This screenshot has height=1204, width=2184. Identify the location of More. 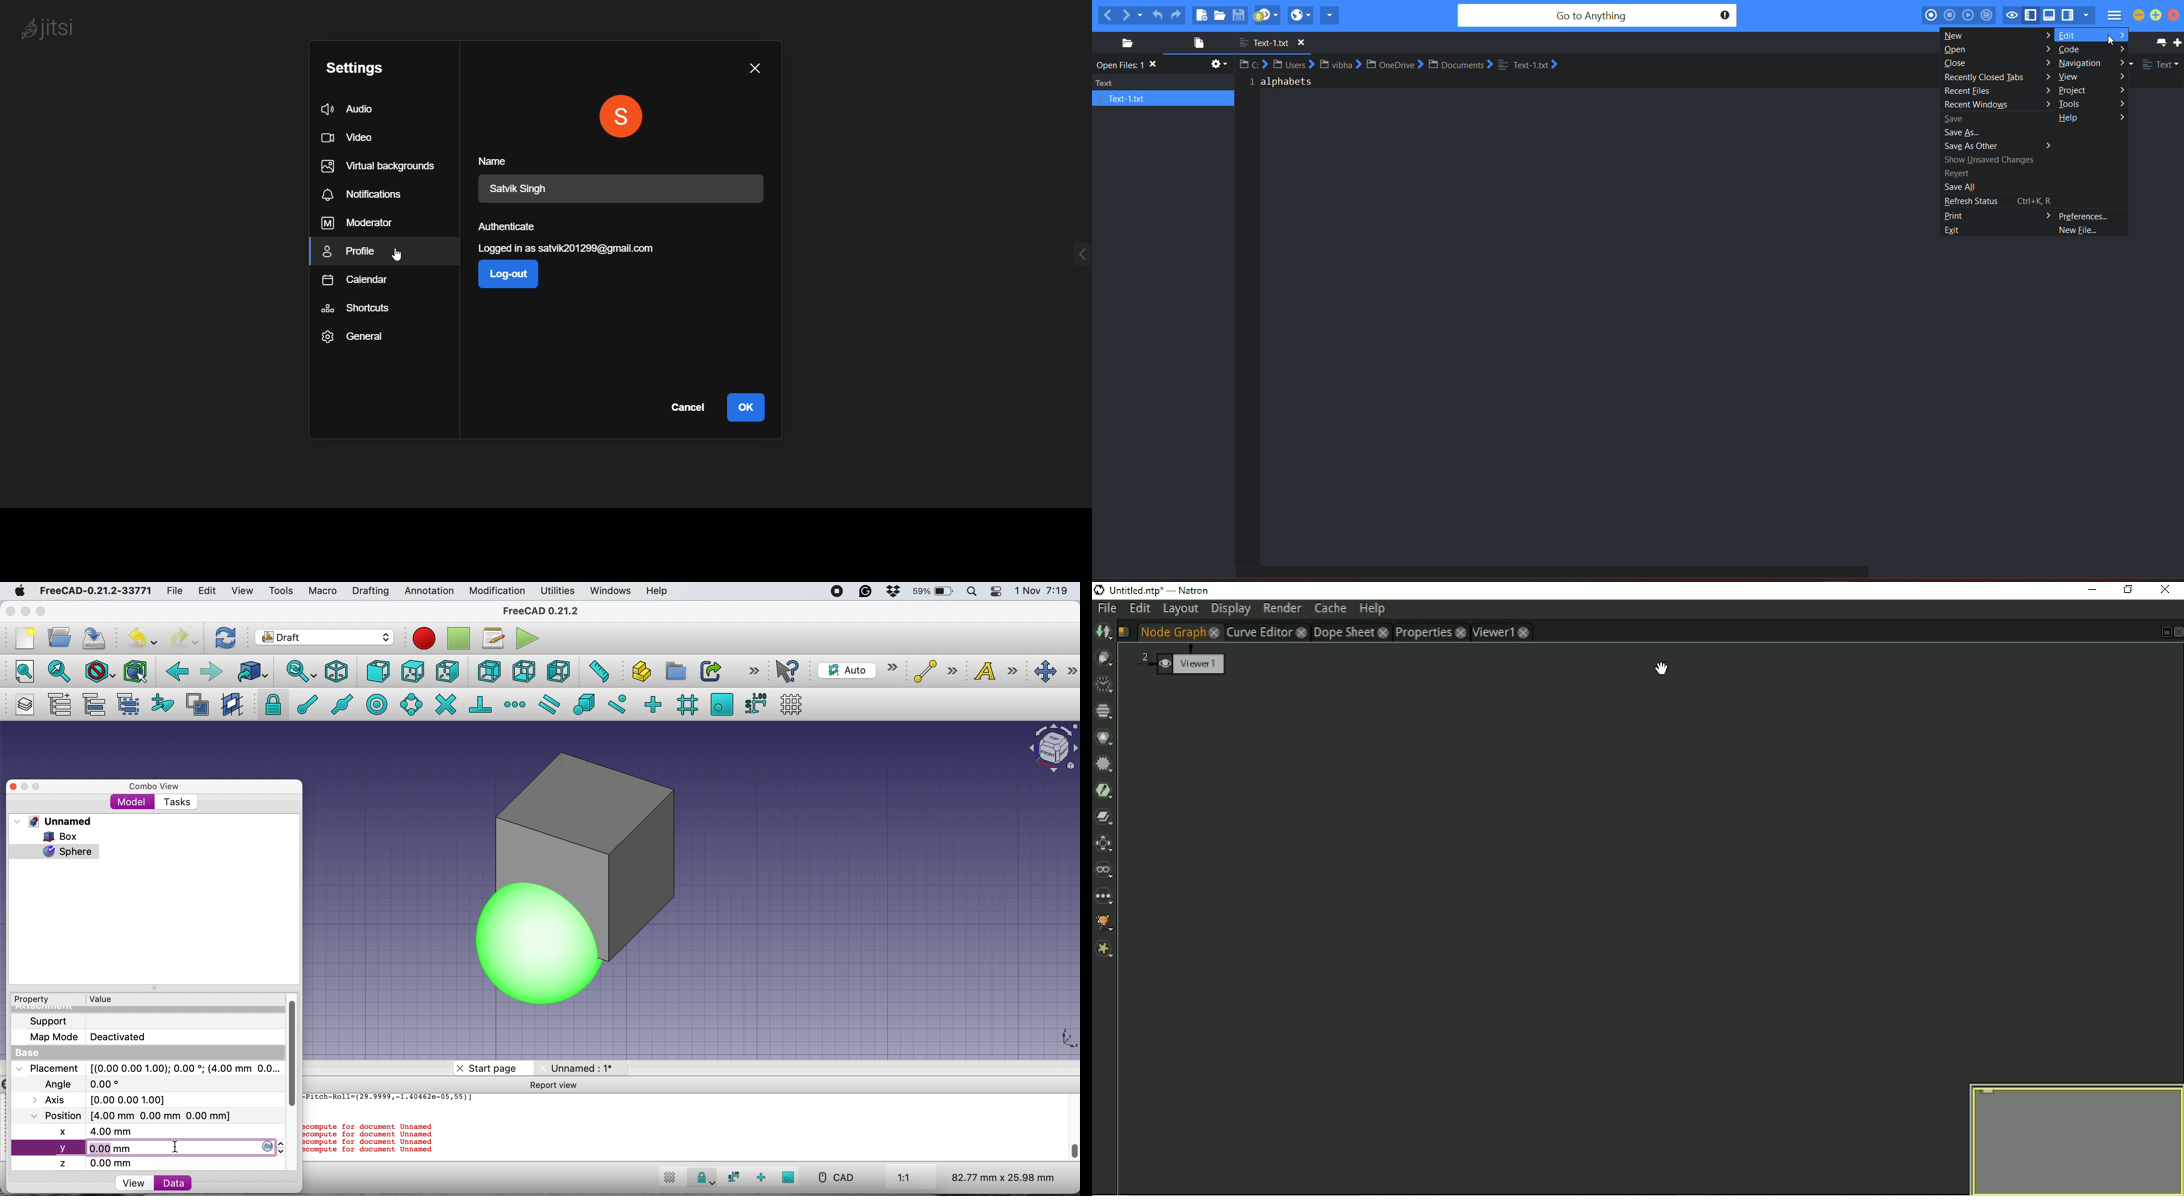
(2121, 77).